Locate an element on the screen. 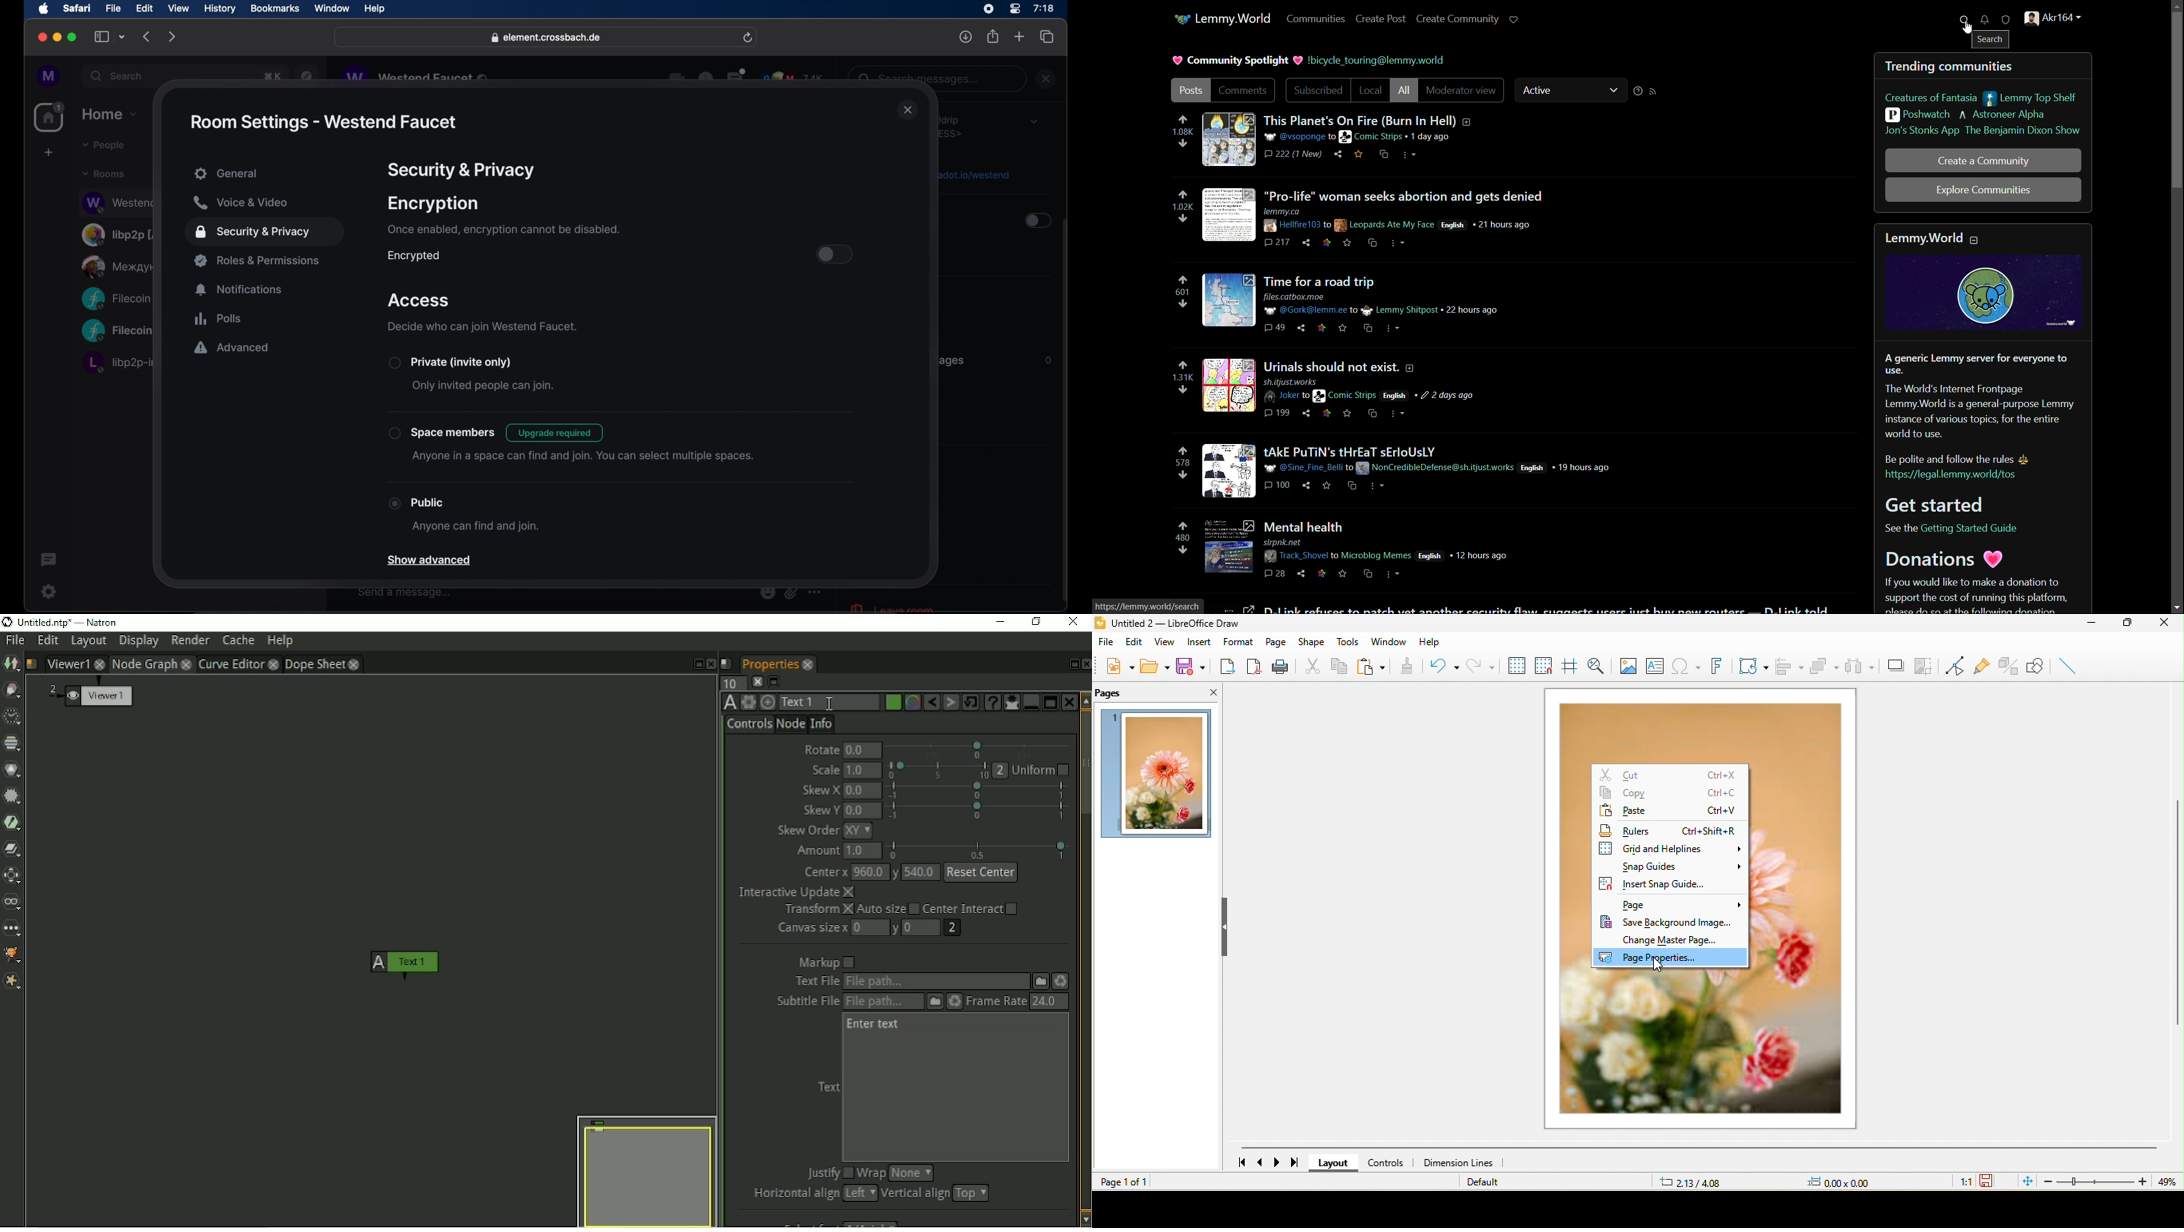 The image size is (2184, 1232). next page is located at coordinates (1275, 1162).